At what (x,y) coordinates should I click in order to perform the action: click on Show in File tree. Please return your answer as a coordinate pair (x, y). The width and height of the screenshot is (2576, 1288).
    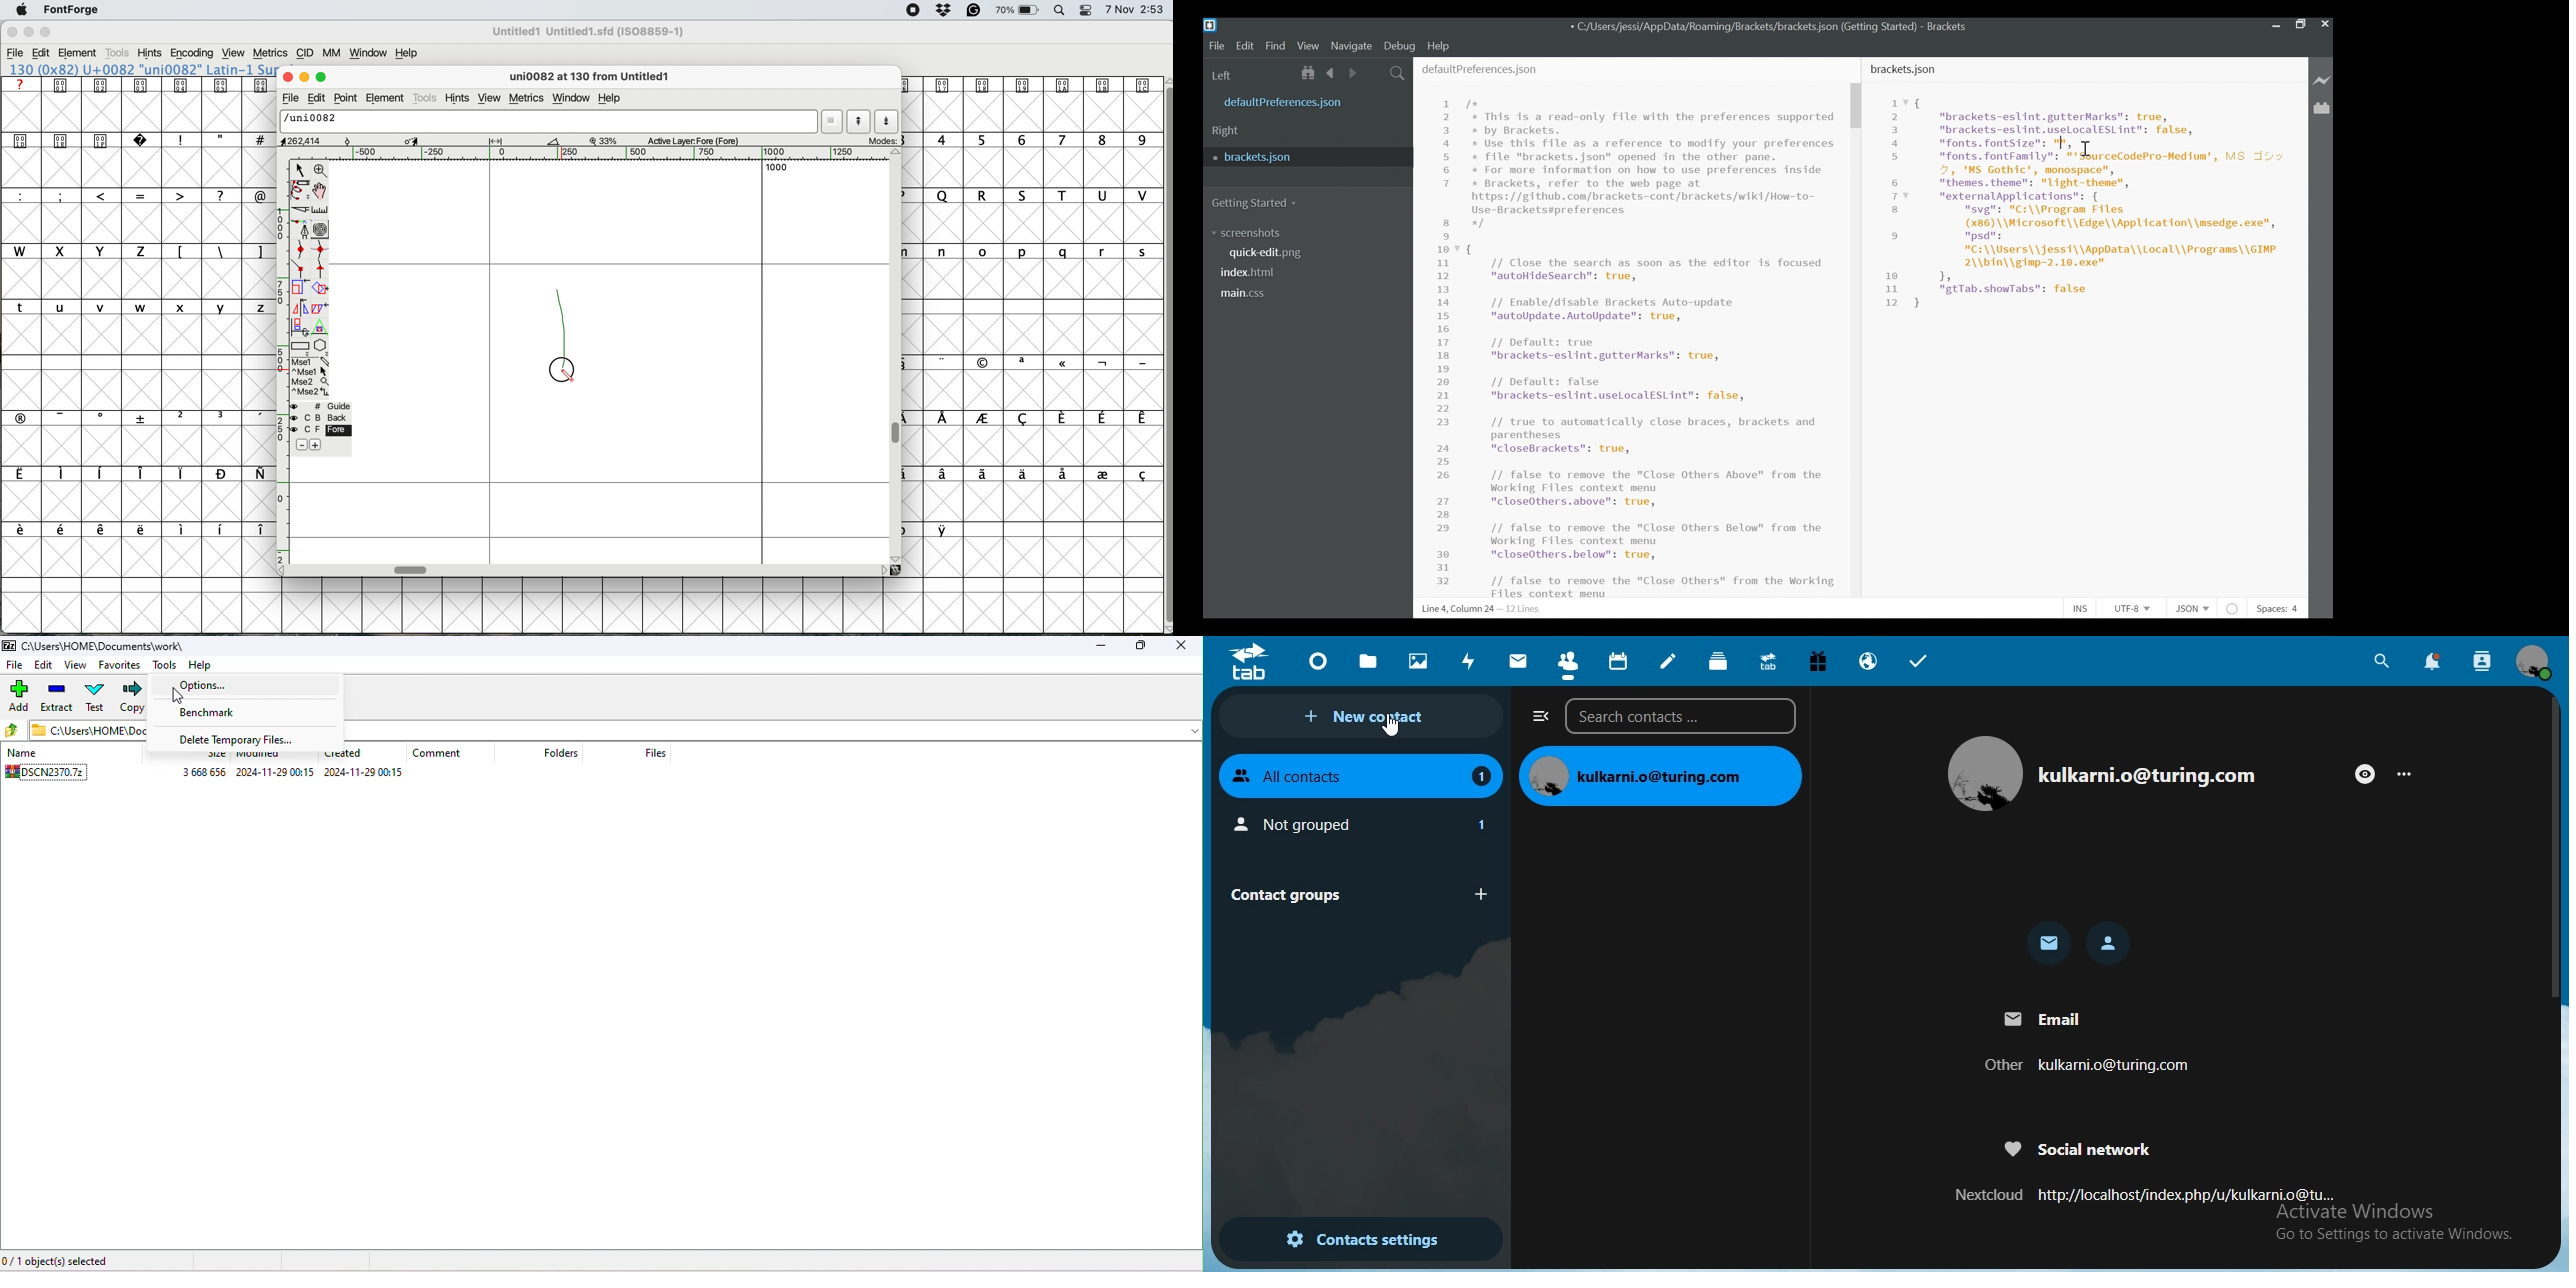
    Looking at the image, I should click on (1308, 73).